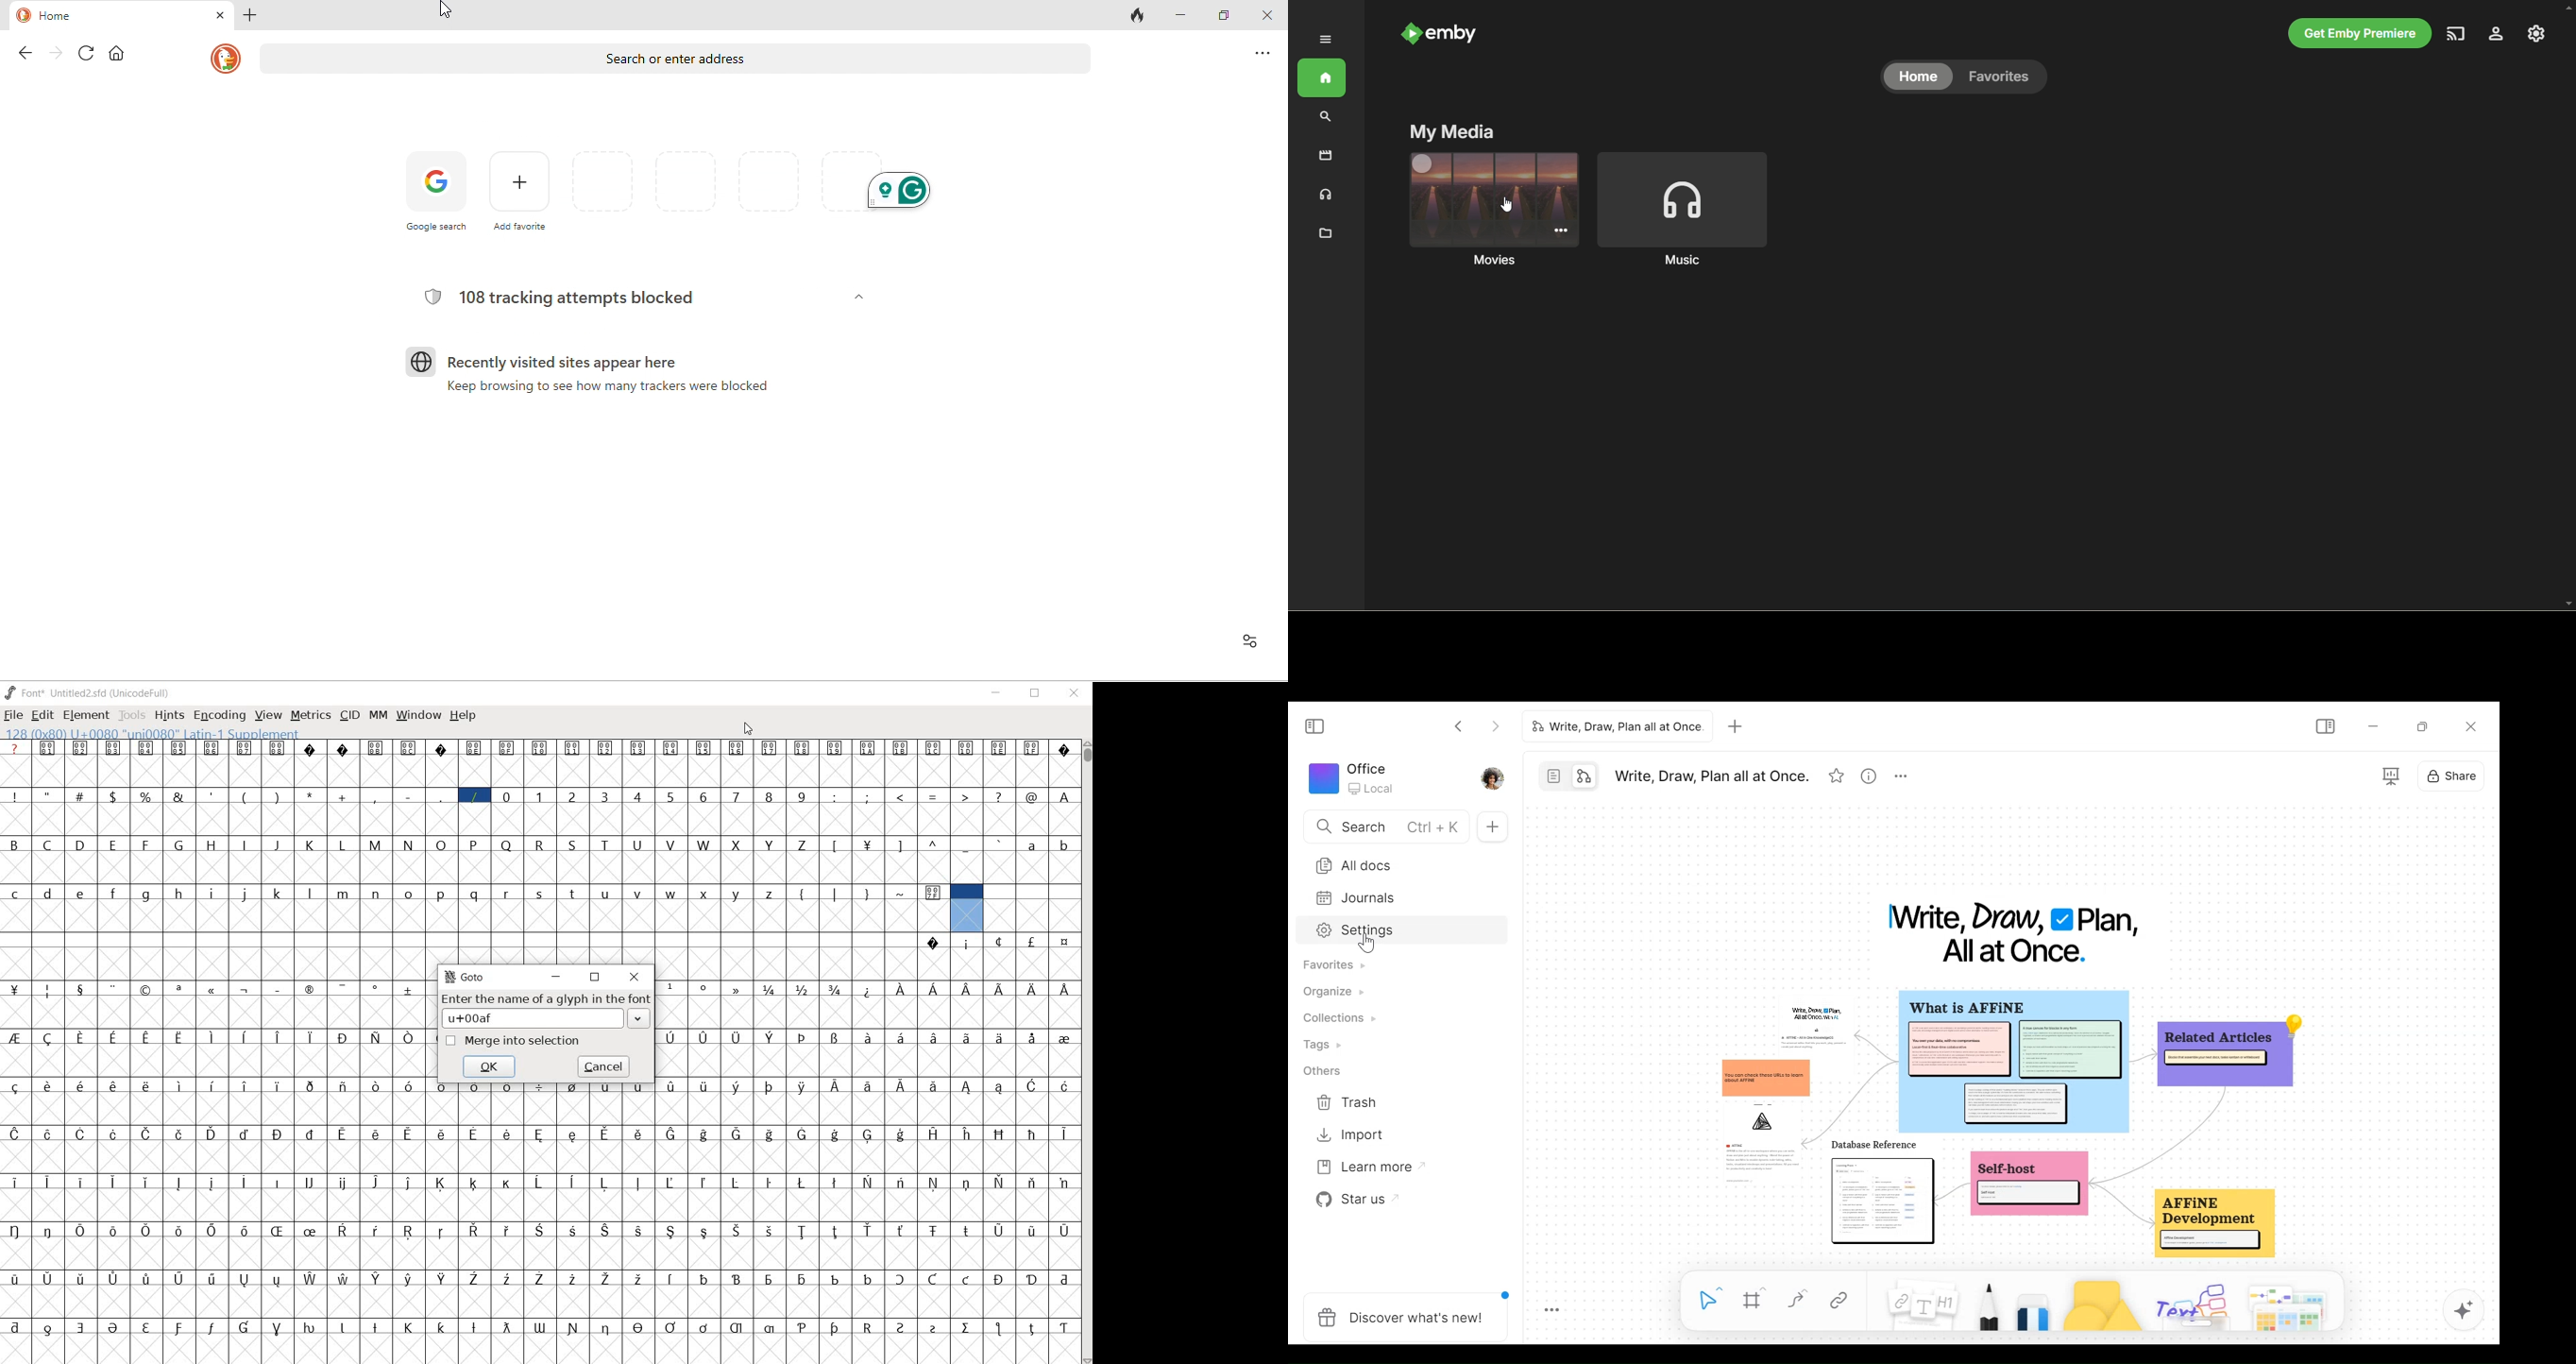 Image resolution: width=2576 pixels, height=1372 pixels. Describe the element at coordinates (1246, 642) in the screenshot. I see `view site information` at that location.